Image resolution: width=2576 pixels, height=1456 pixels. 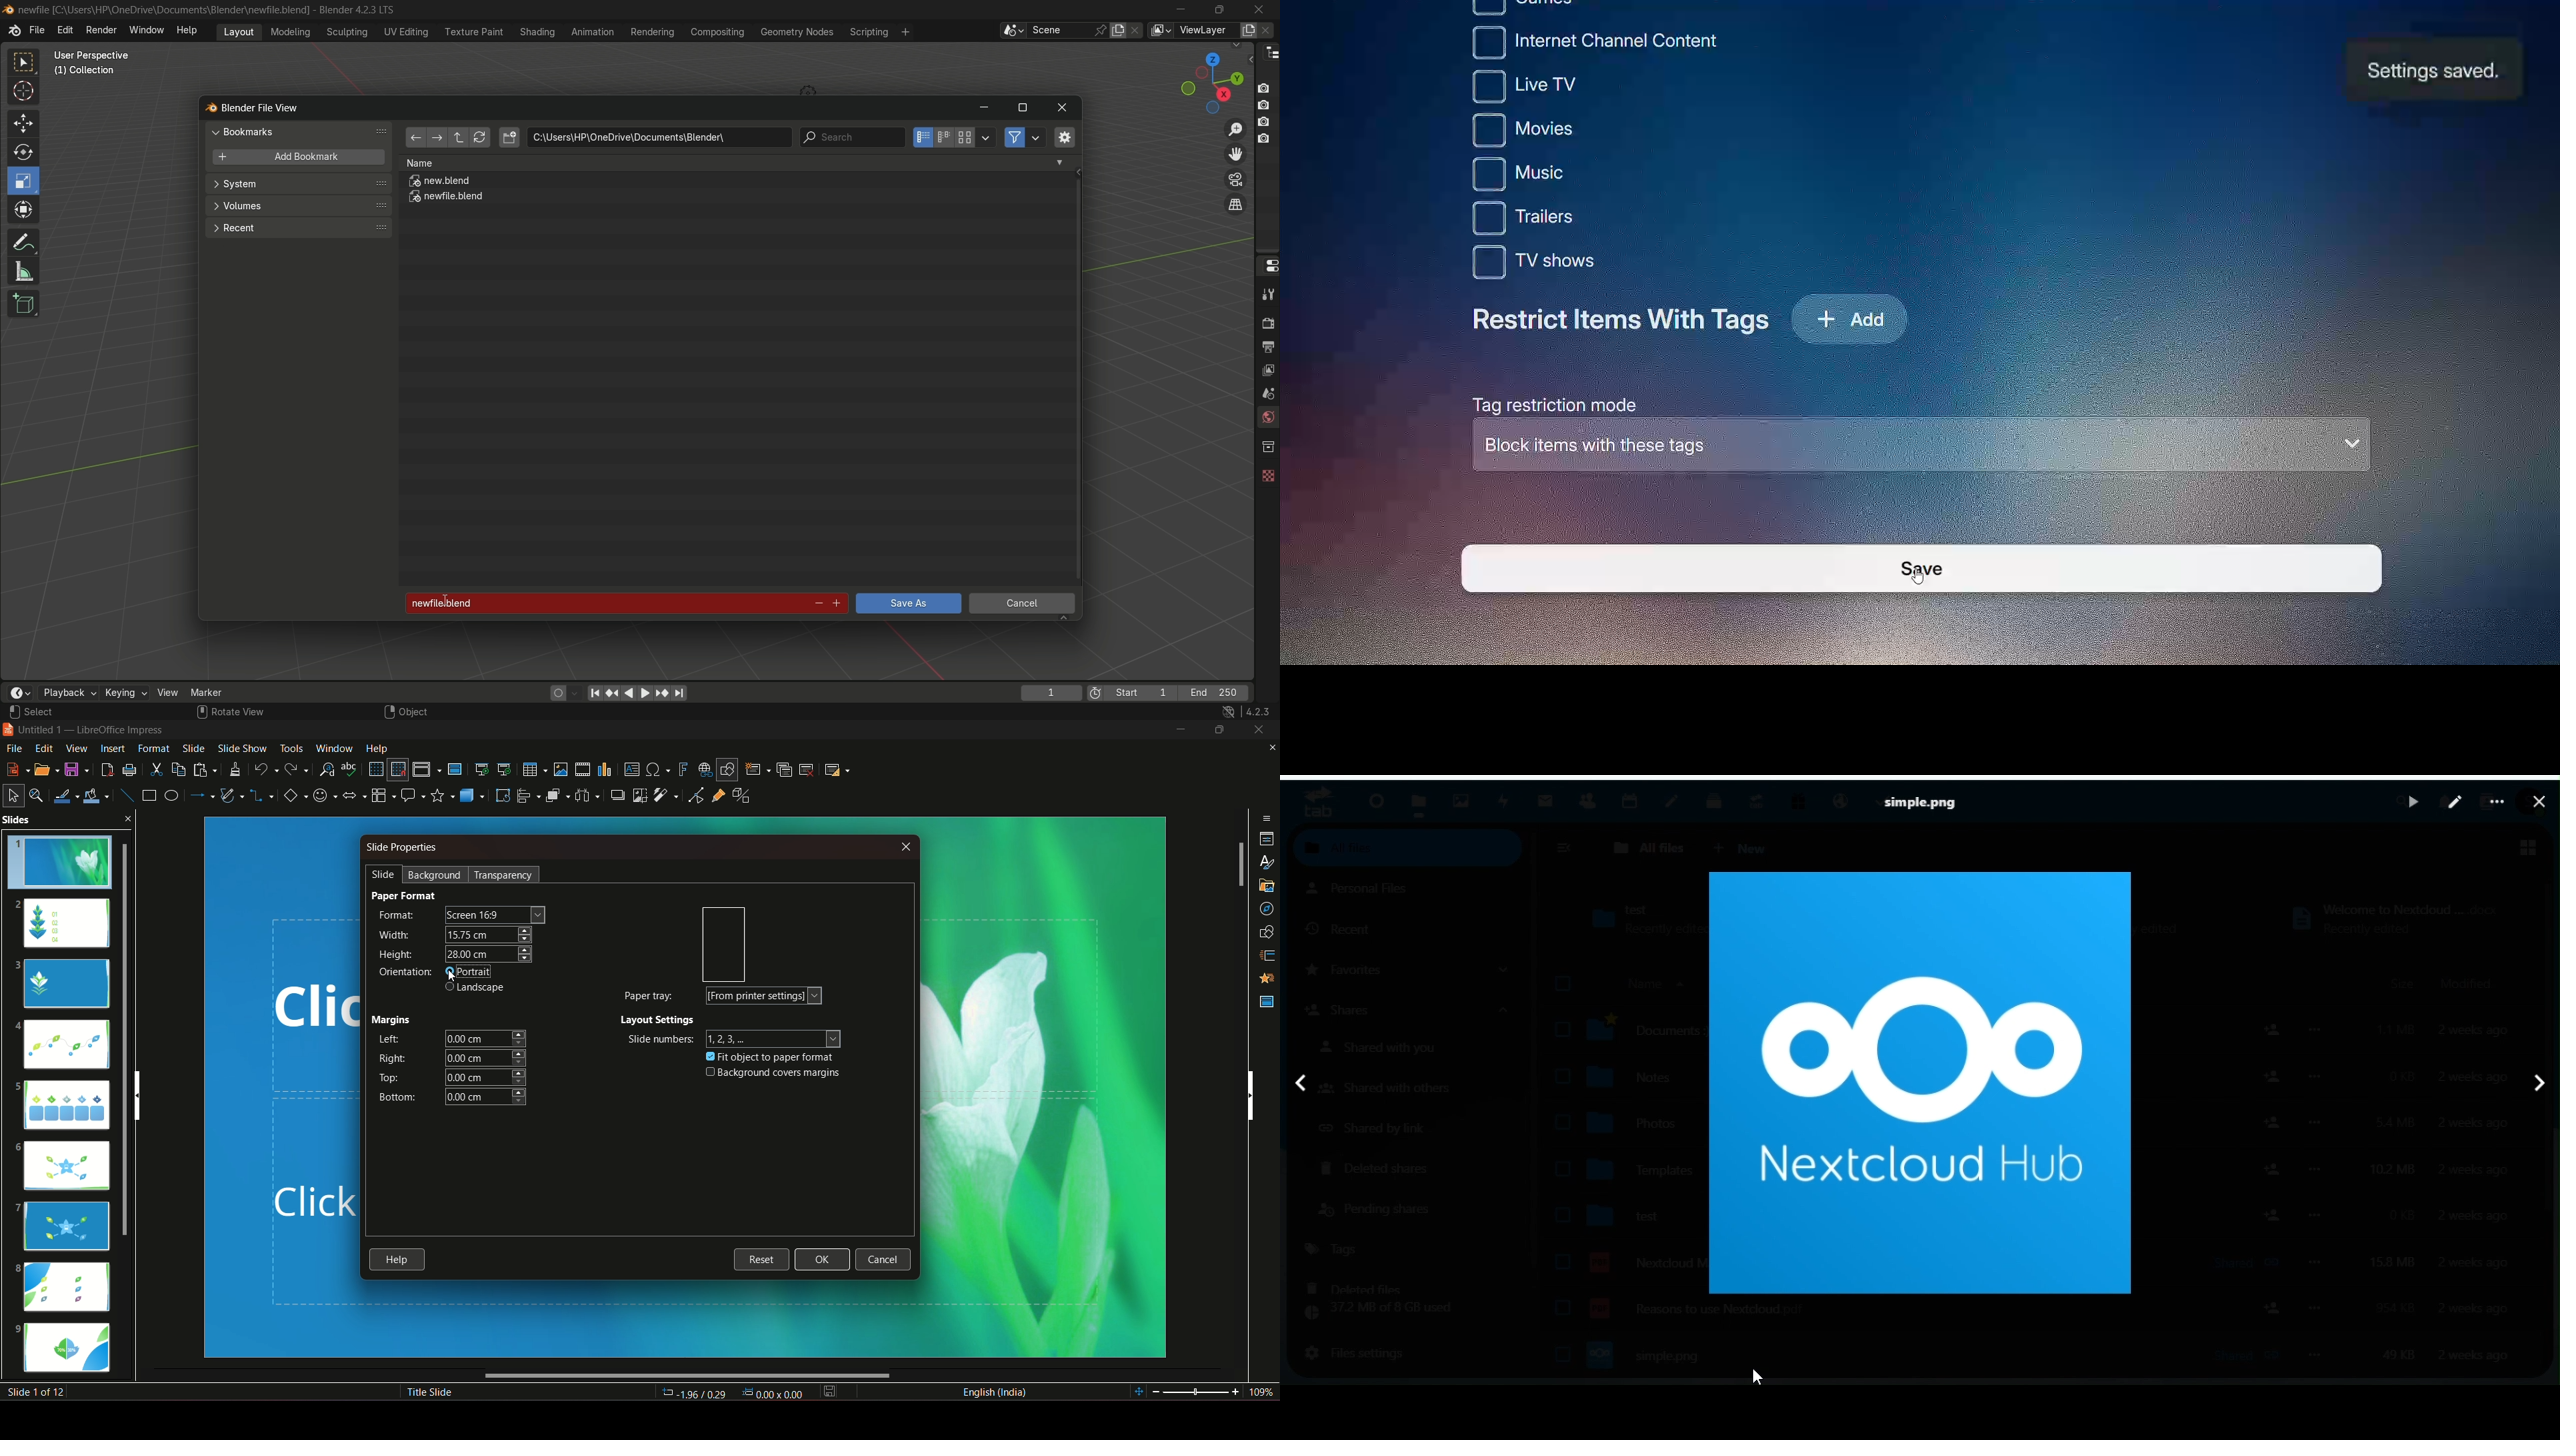 What do you see at coordinates (1550, 175) in the screenshot?
I see `Music` at bounding box center [1550, 175].